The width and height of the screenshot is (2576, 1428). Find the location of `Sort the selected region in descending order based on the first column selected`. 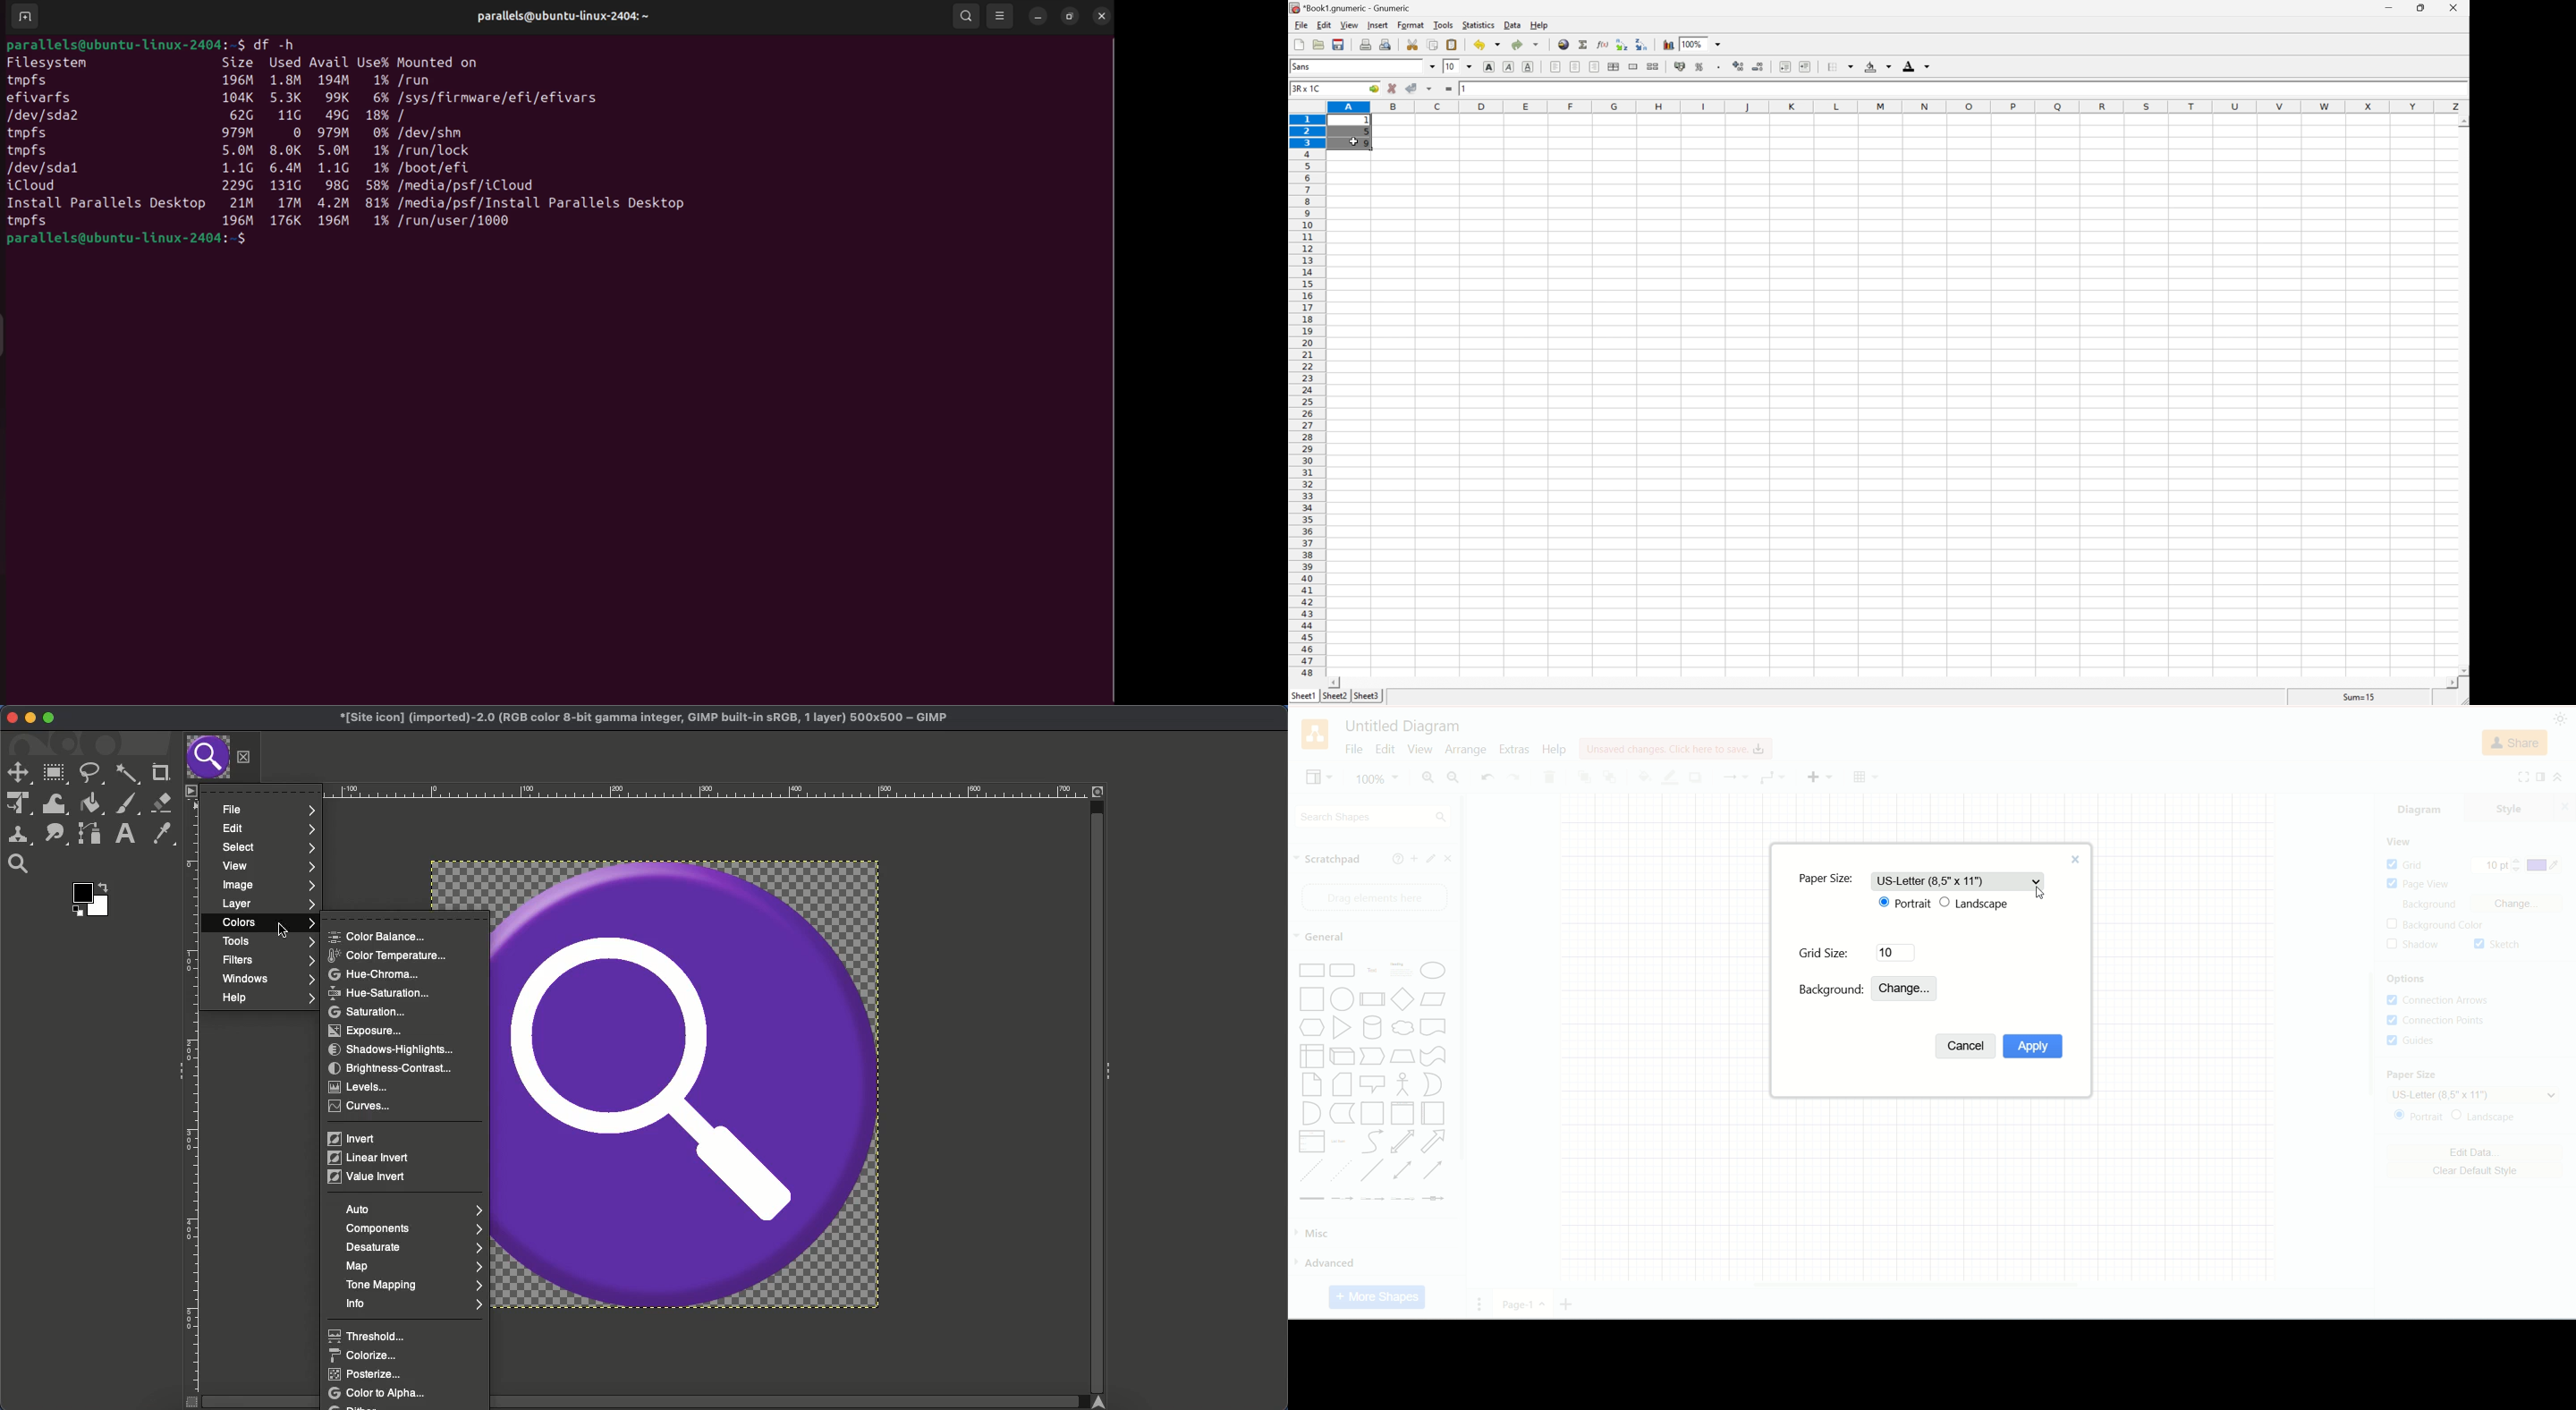

Sort the selected region in descending order based on the first column selected is located at coordinates (1642, 43).